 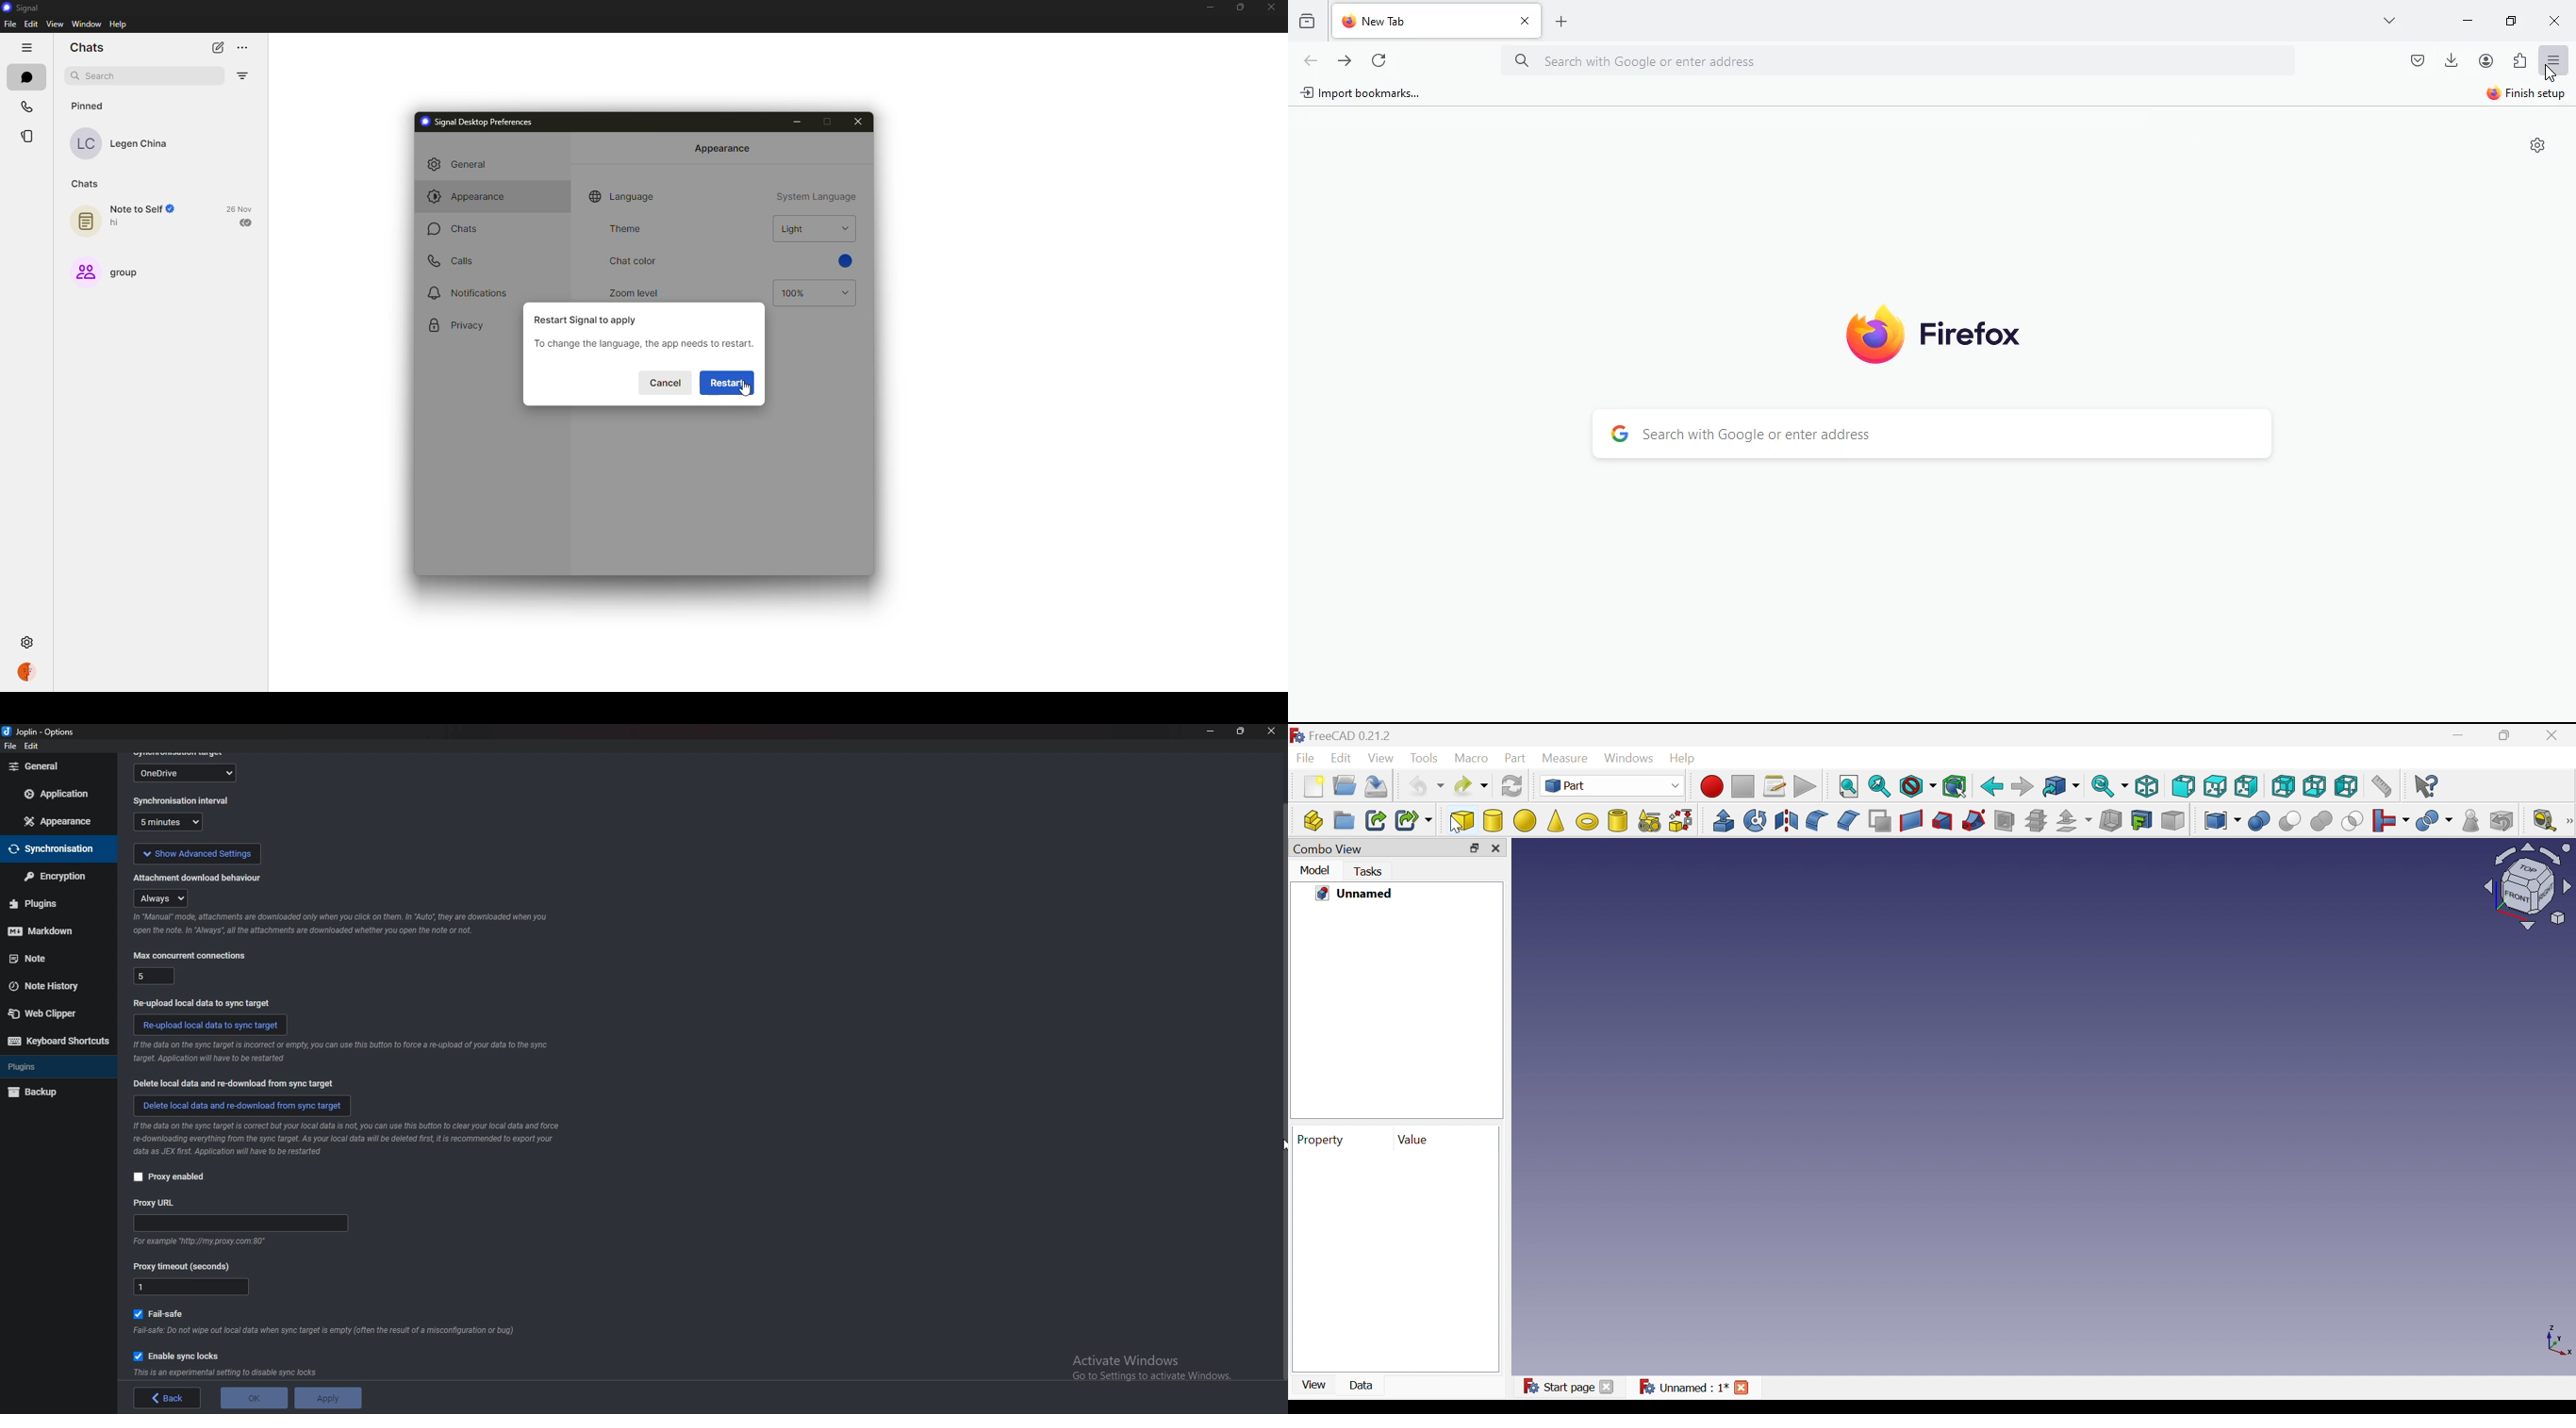 I want to click on Activate Windows, so click(x=1146, y=1370).